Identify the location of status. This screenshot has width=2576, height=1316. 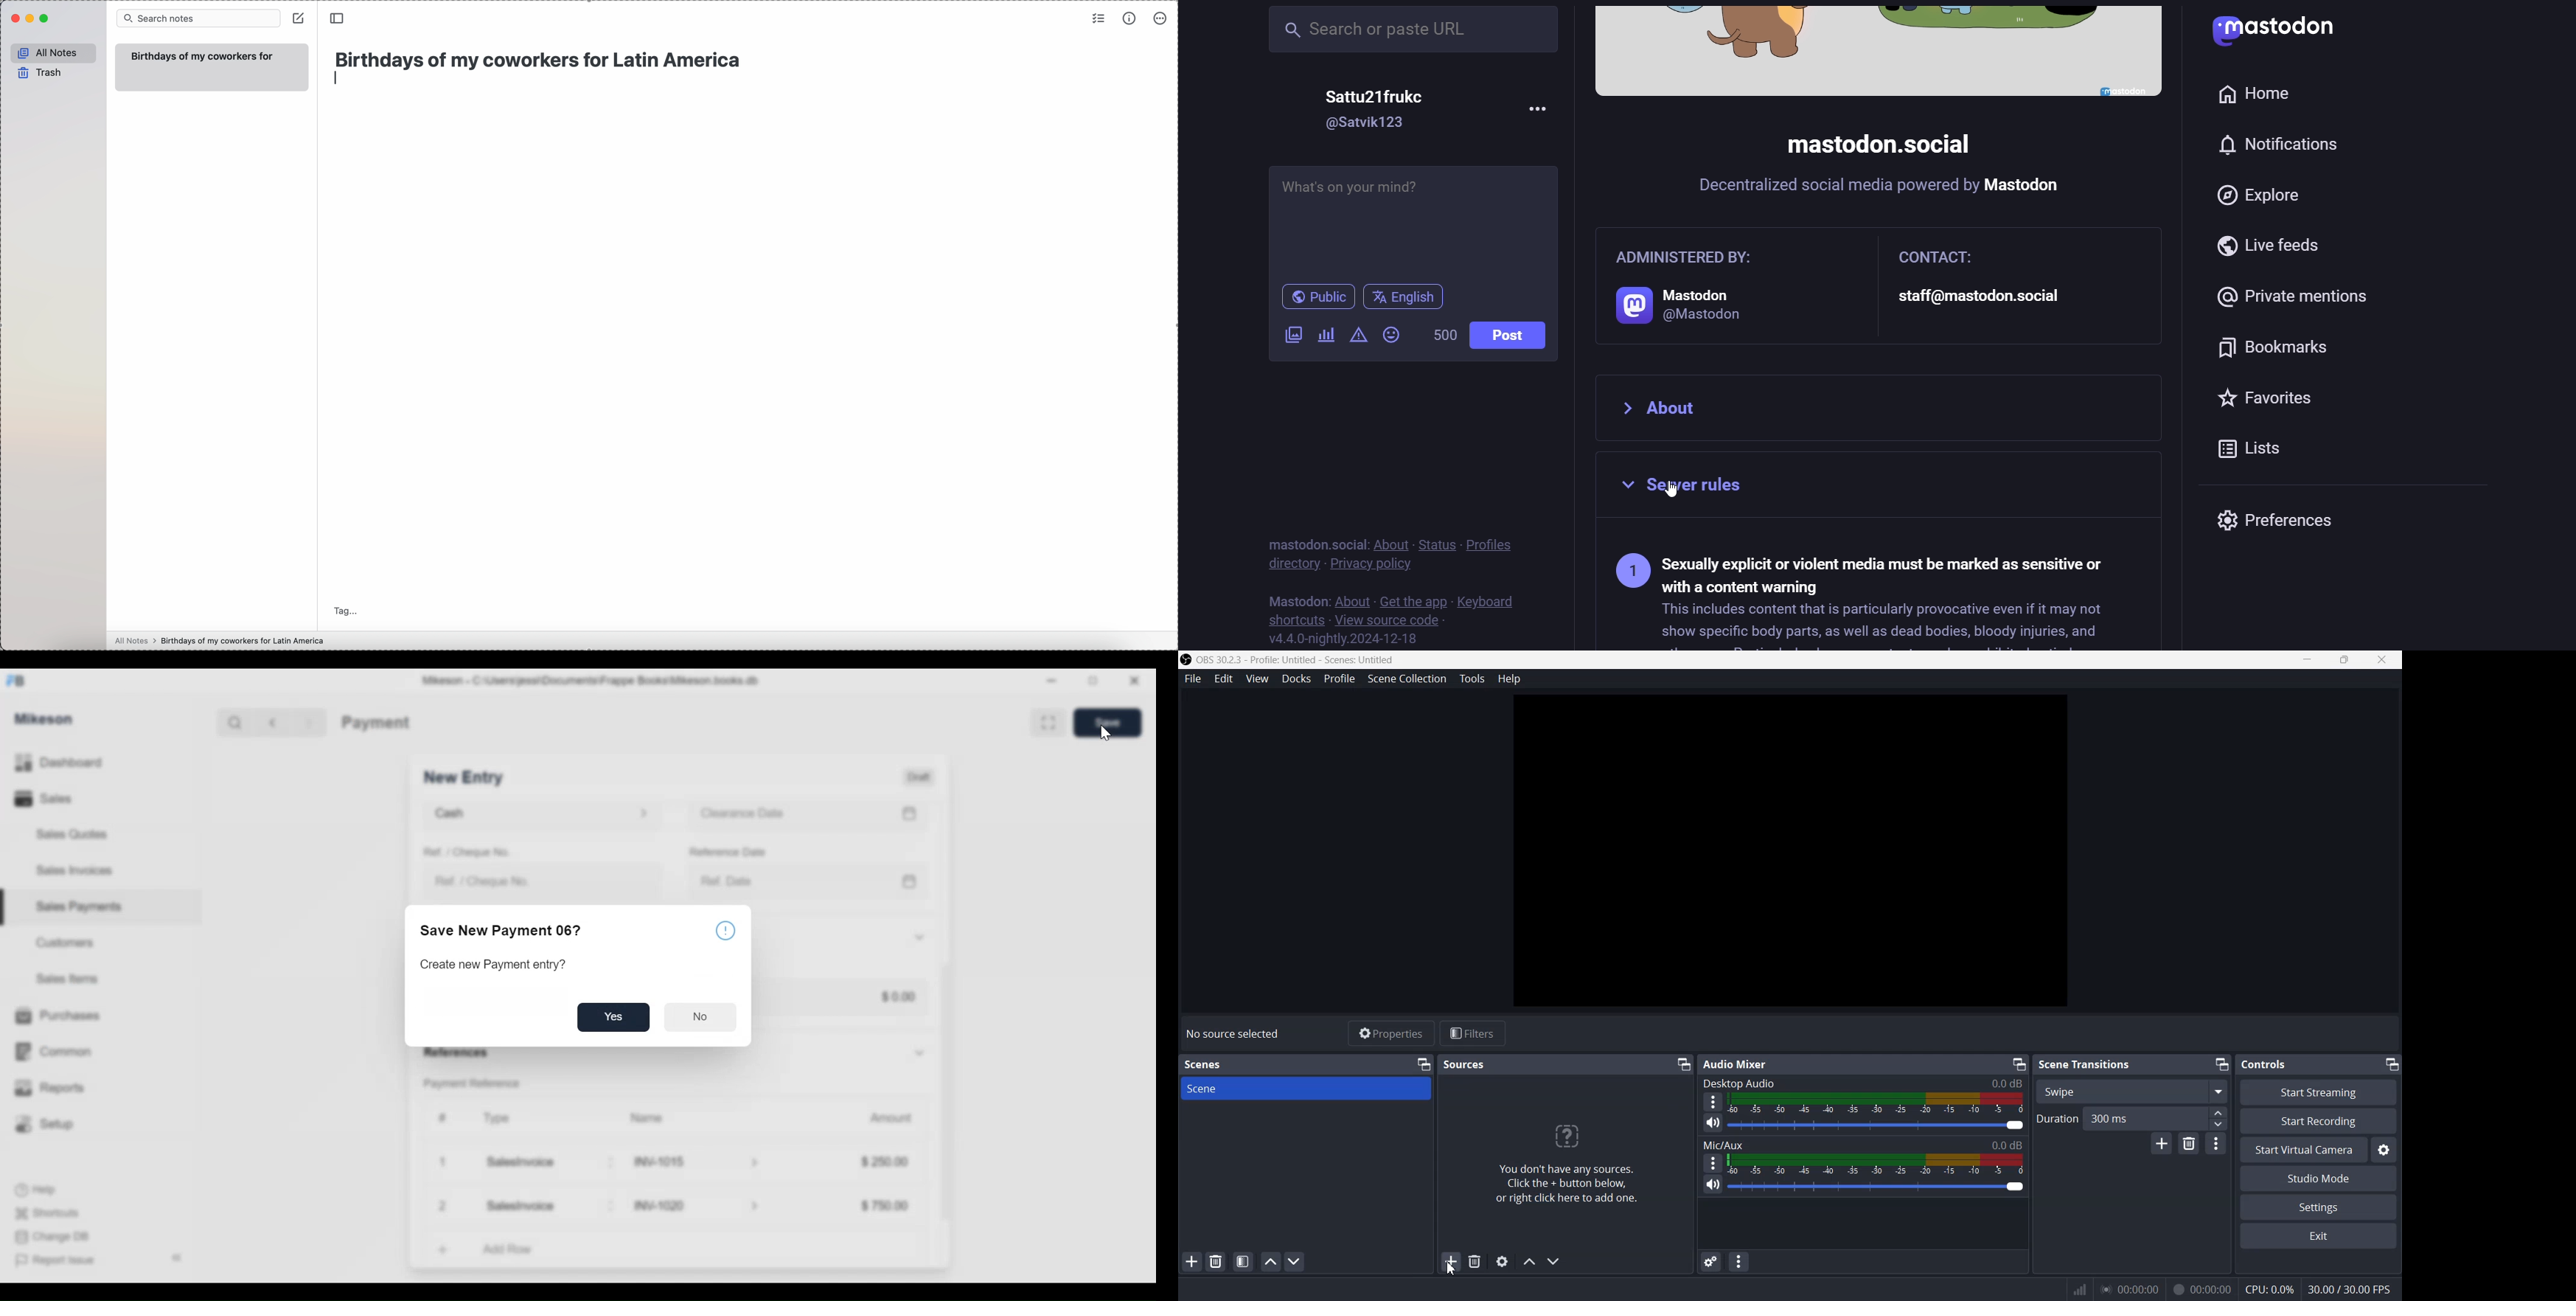
(1434, 543).